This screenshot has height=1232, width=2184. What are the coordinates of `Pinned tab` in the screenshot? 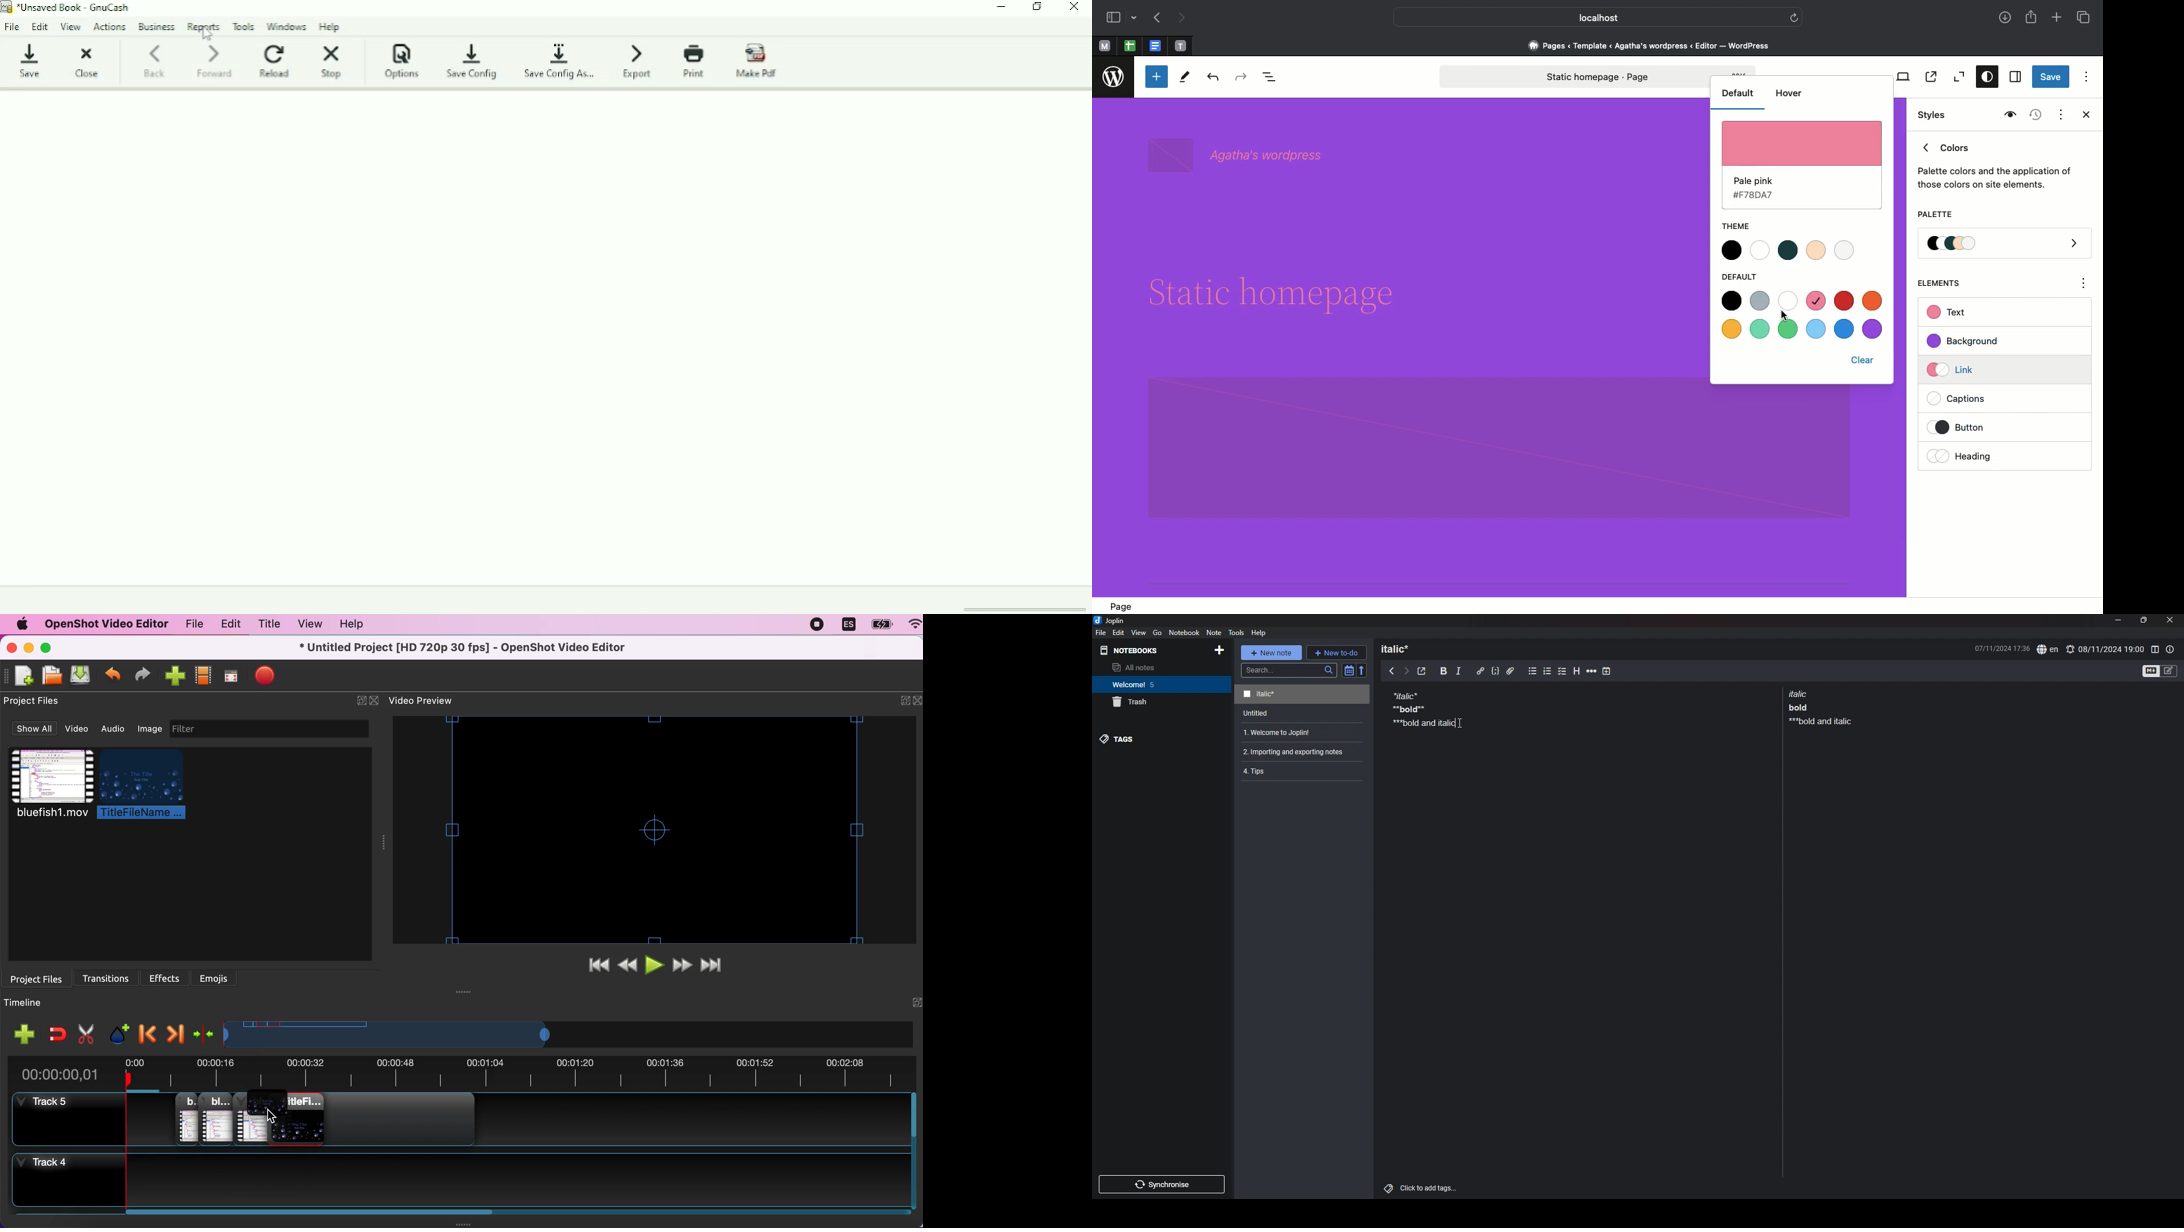 It's located at (1181, 46).